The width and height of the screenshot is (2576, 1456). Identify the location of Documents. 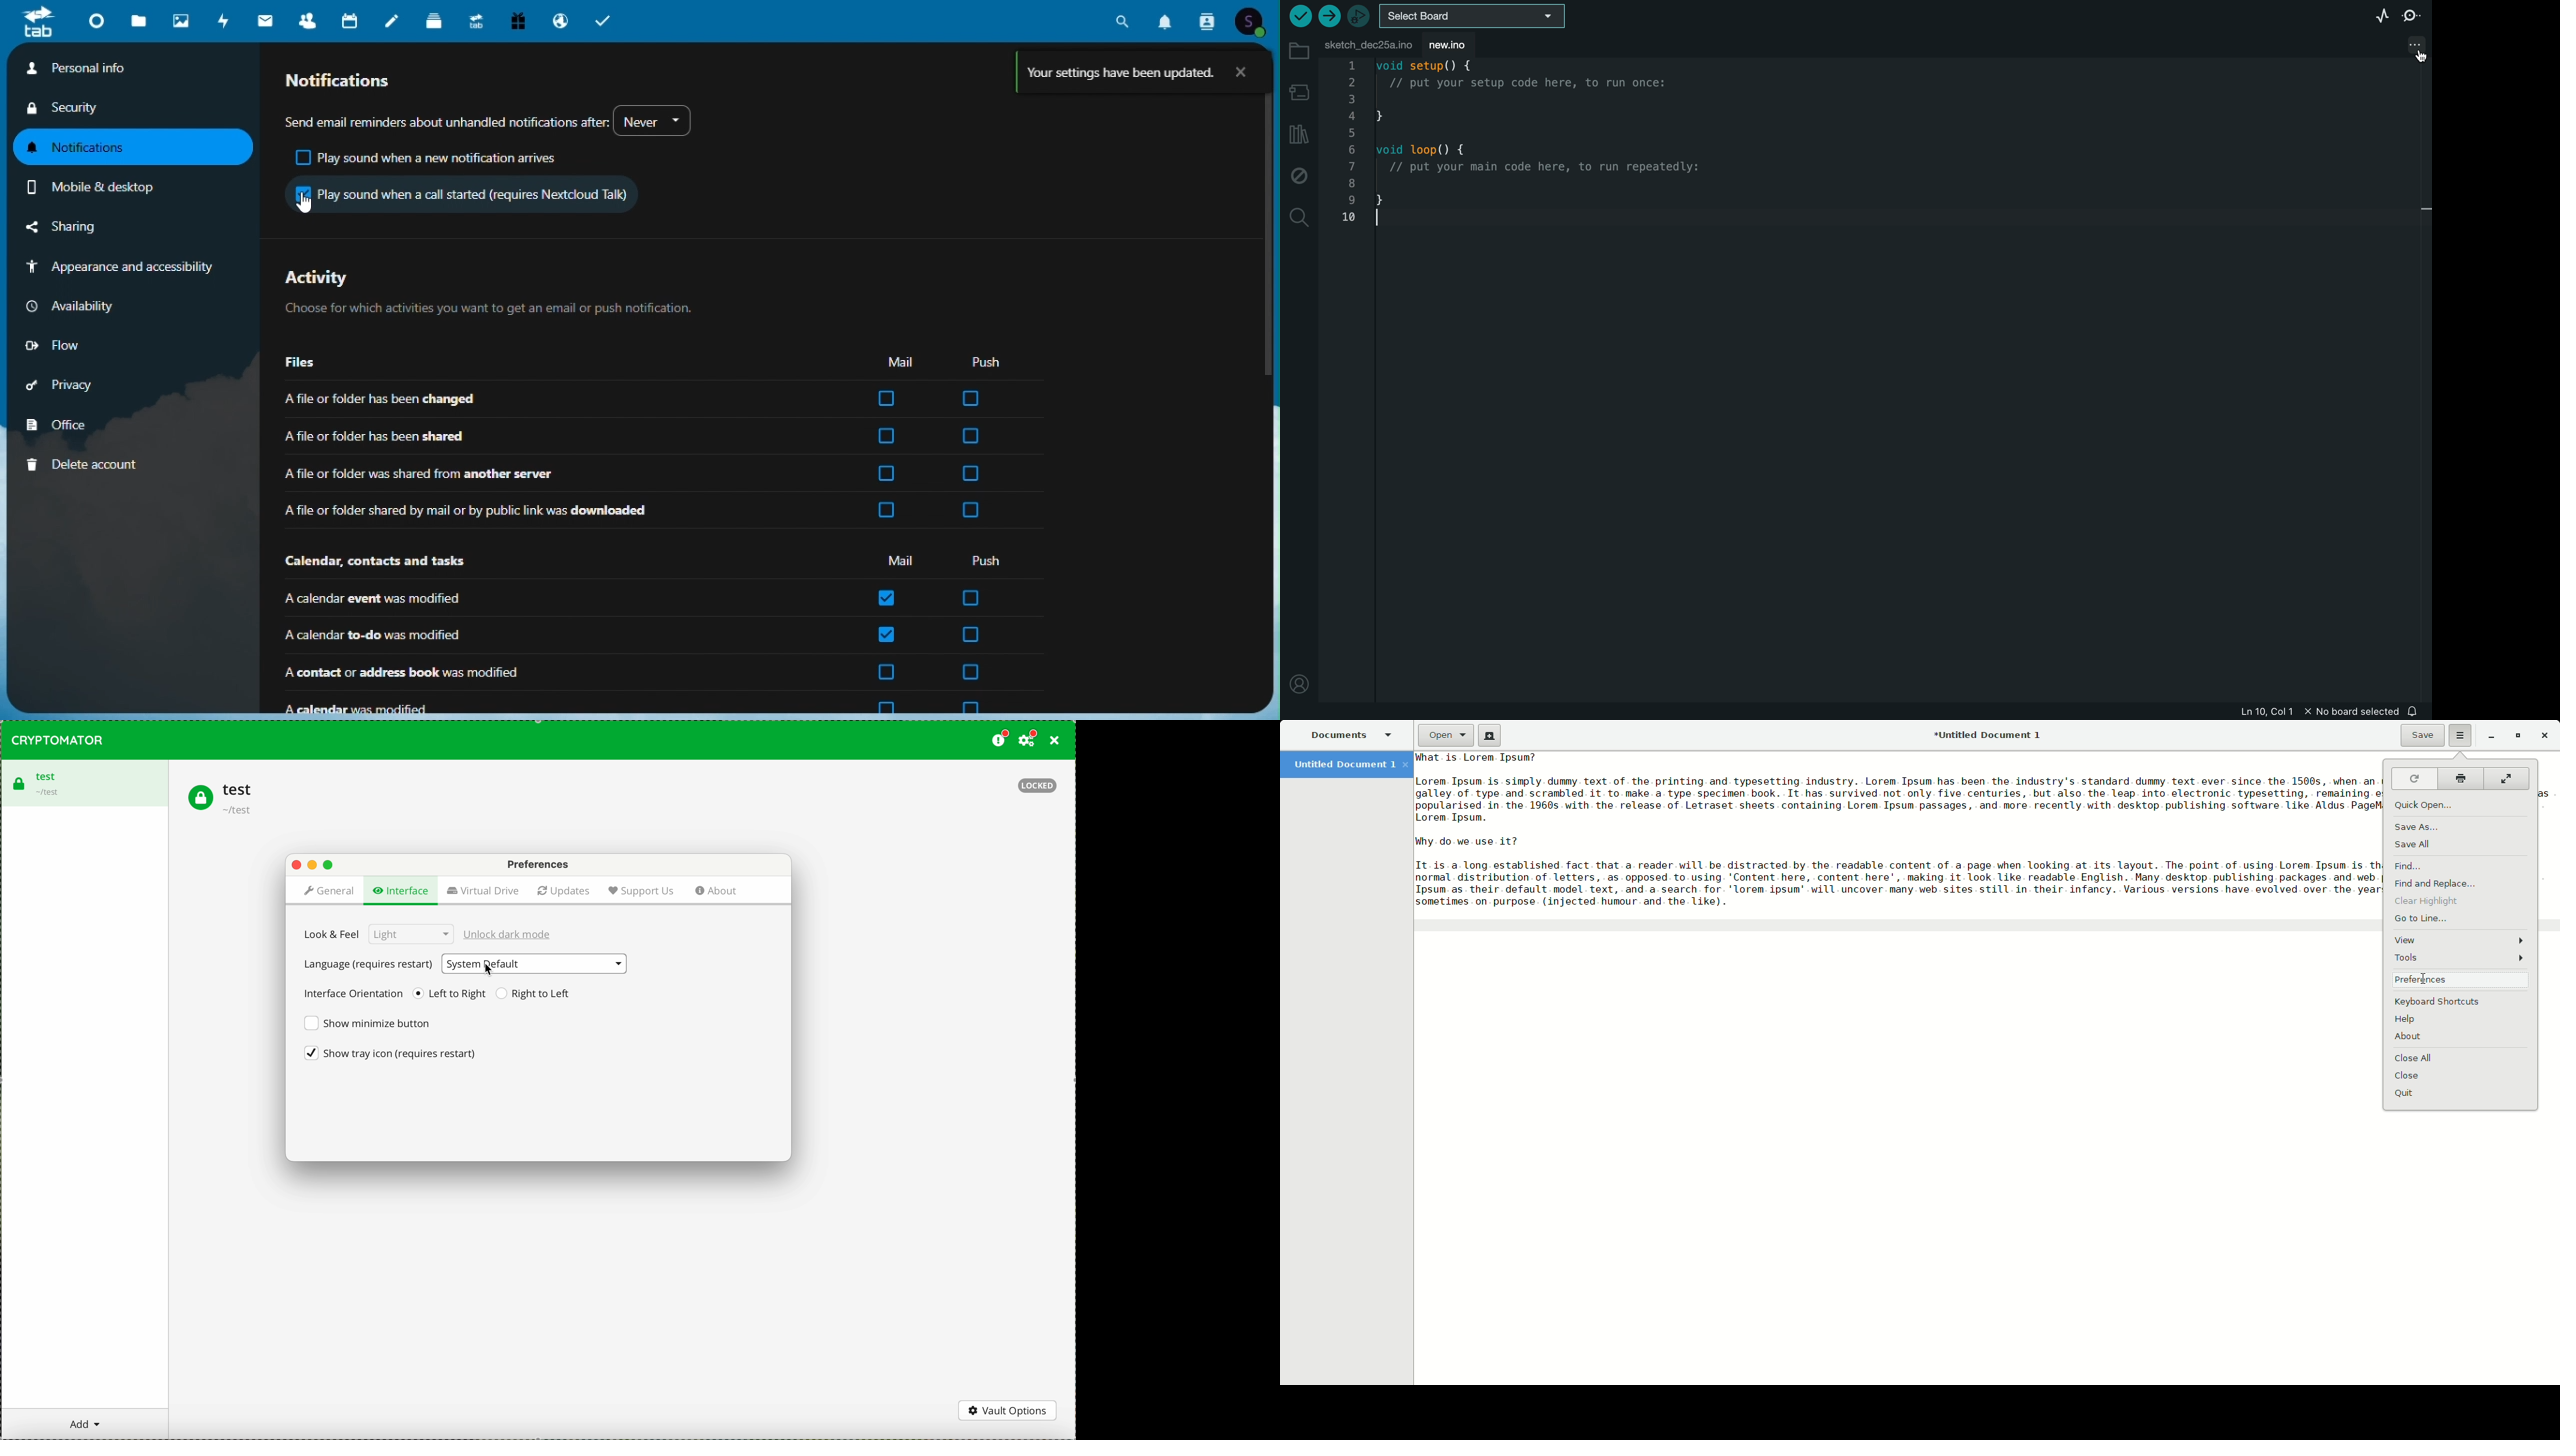
(1353, 736).